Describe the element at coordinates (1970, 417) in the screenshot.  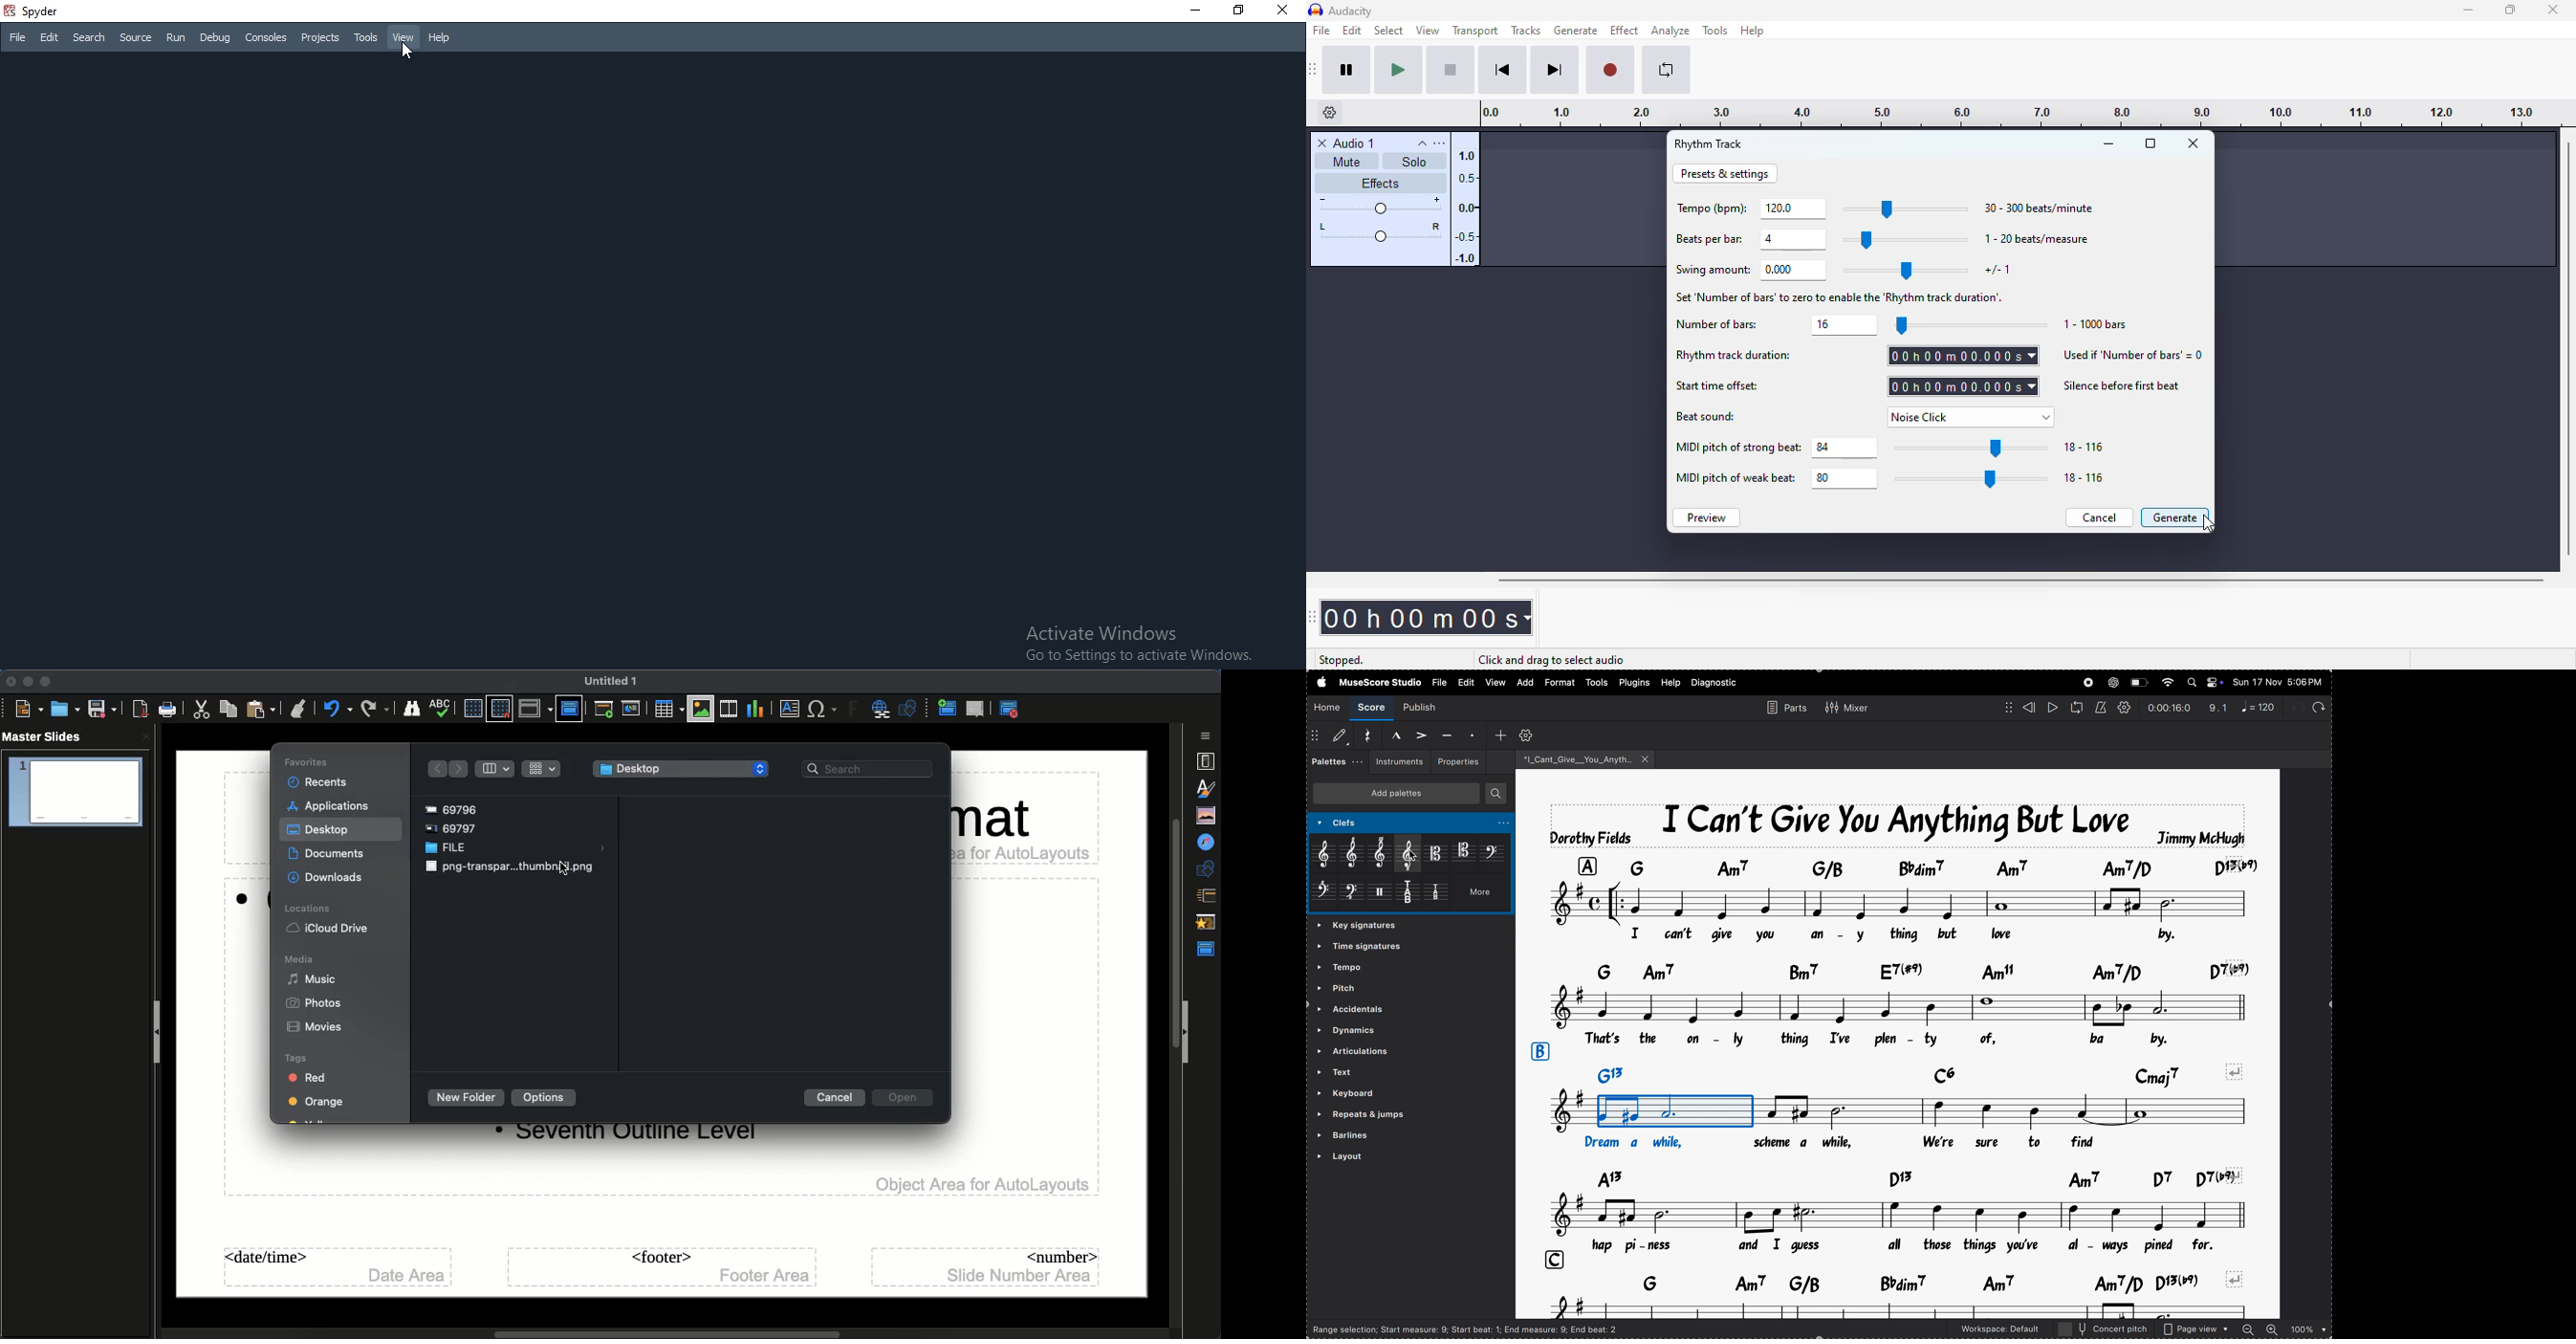
I see `noise click set as beat sound` at that location.